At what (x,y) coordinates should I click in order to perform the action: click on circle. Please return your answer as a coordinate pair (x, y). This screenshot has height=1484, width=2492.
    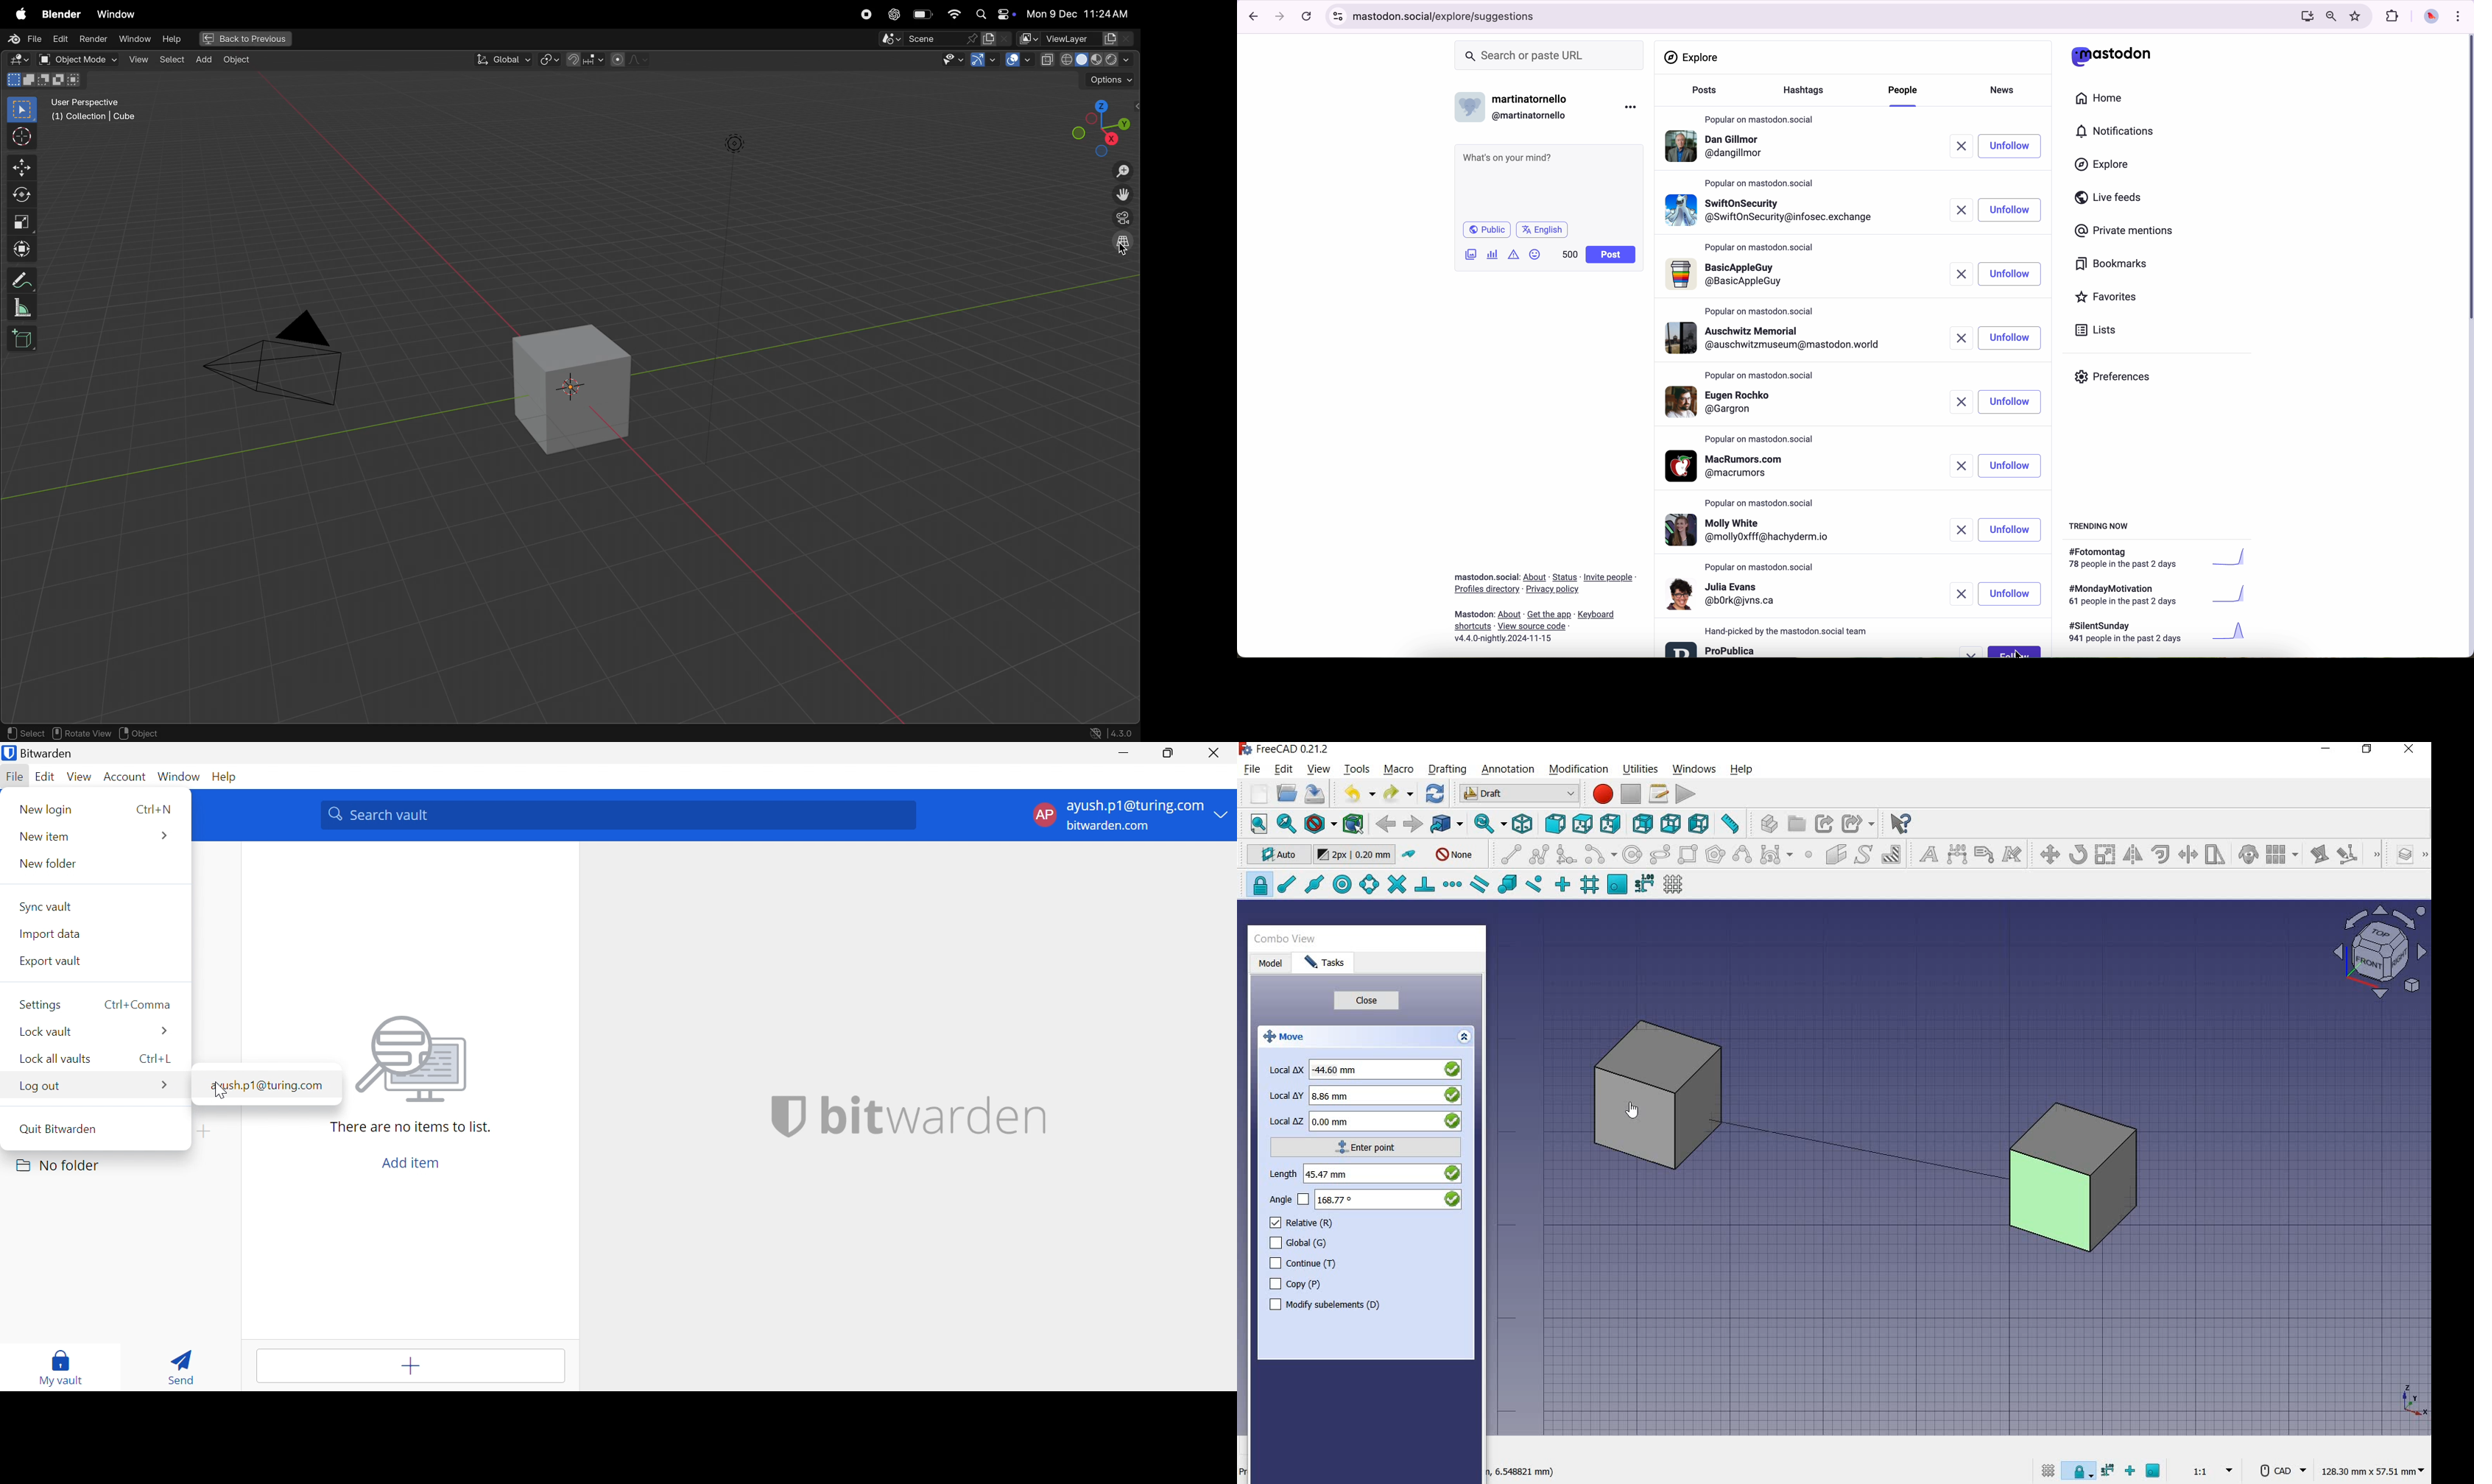
    Looking at the image, I should click on (1634, 854).